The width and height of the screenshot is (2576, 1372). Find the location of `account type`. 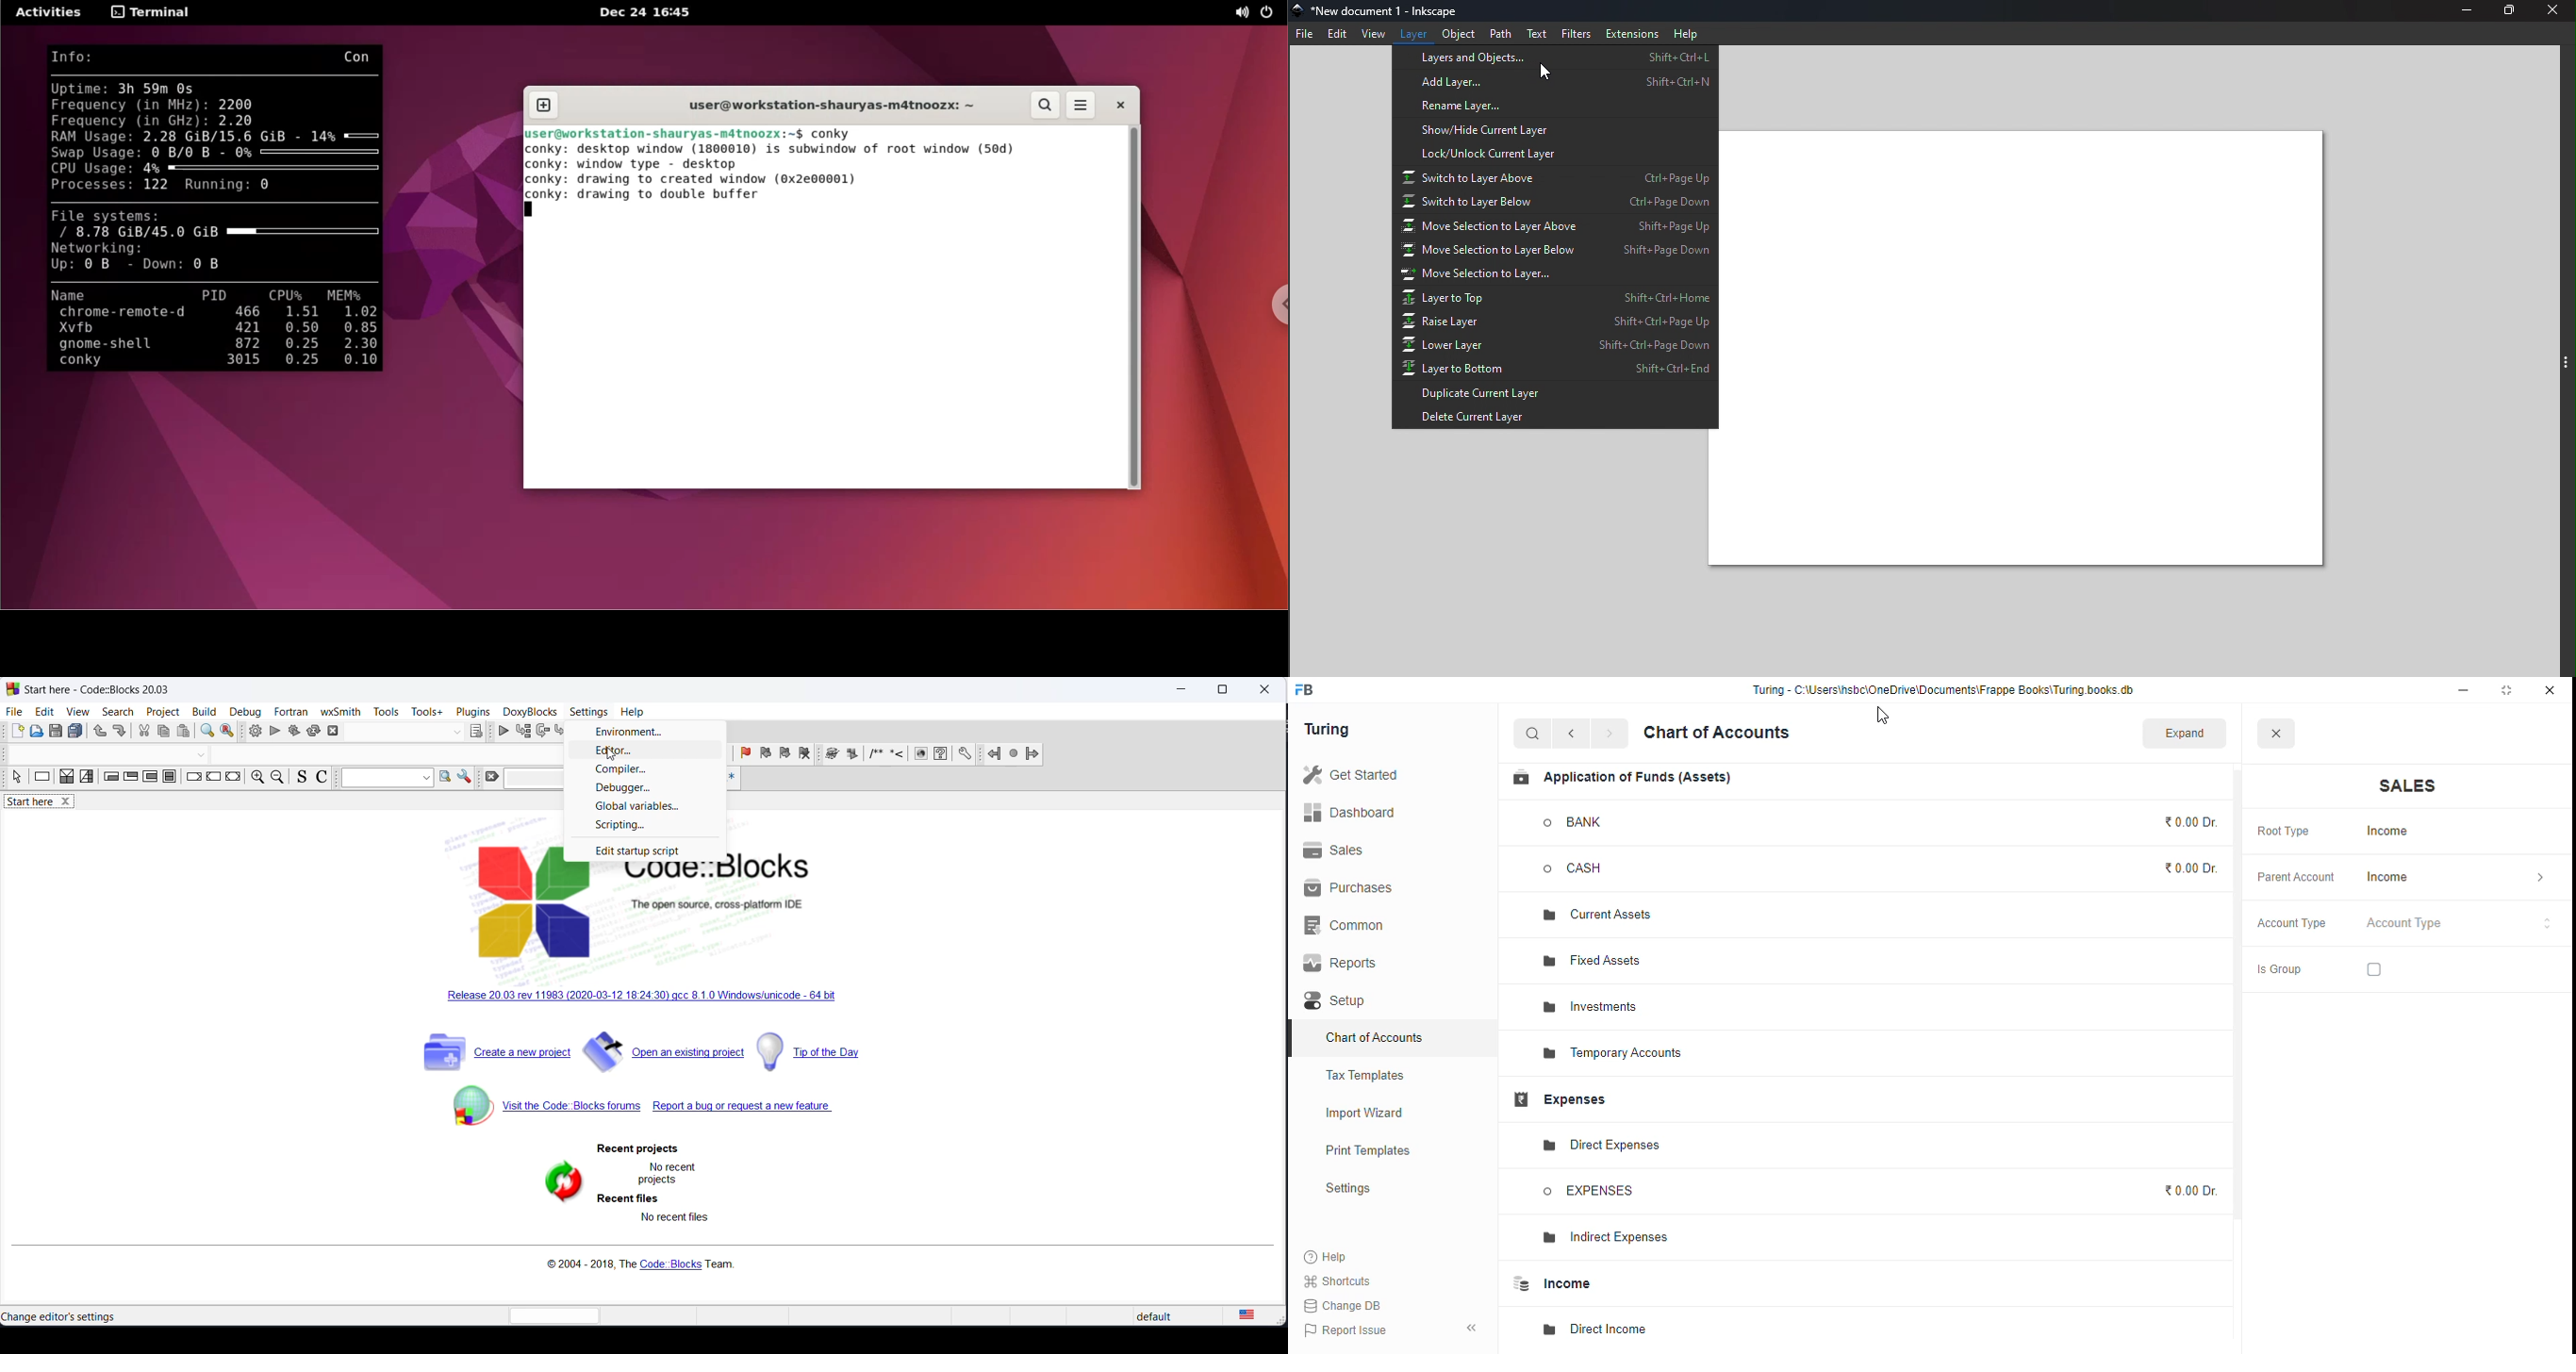

account type is located at coordinates (2292, 923).